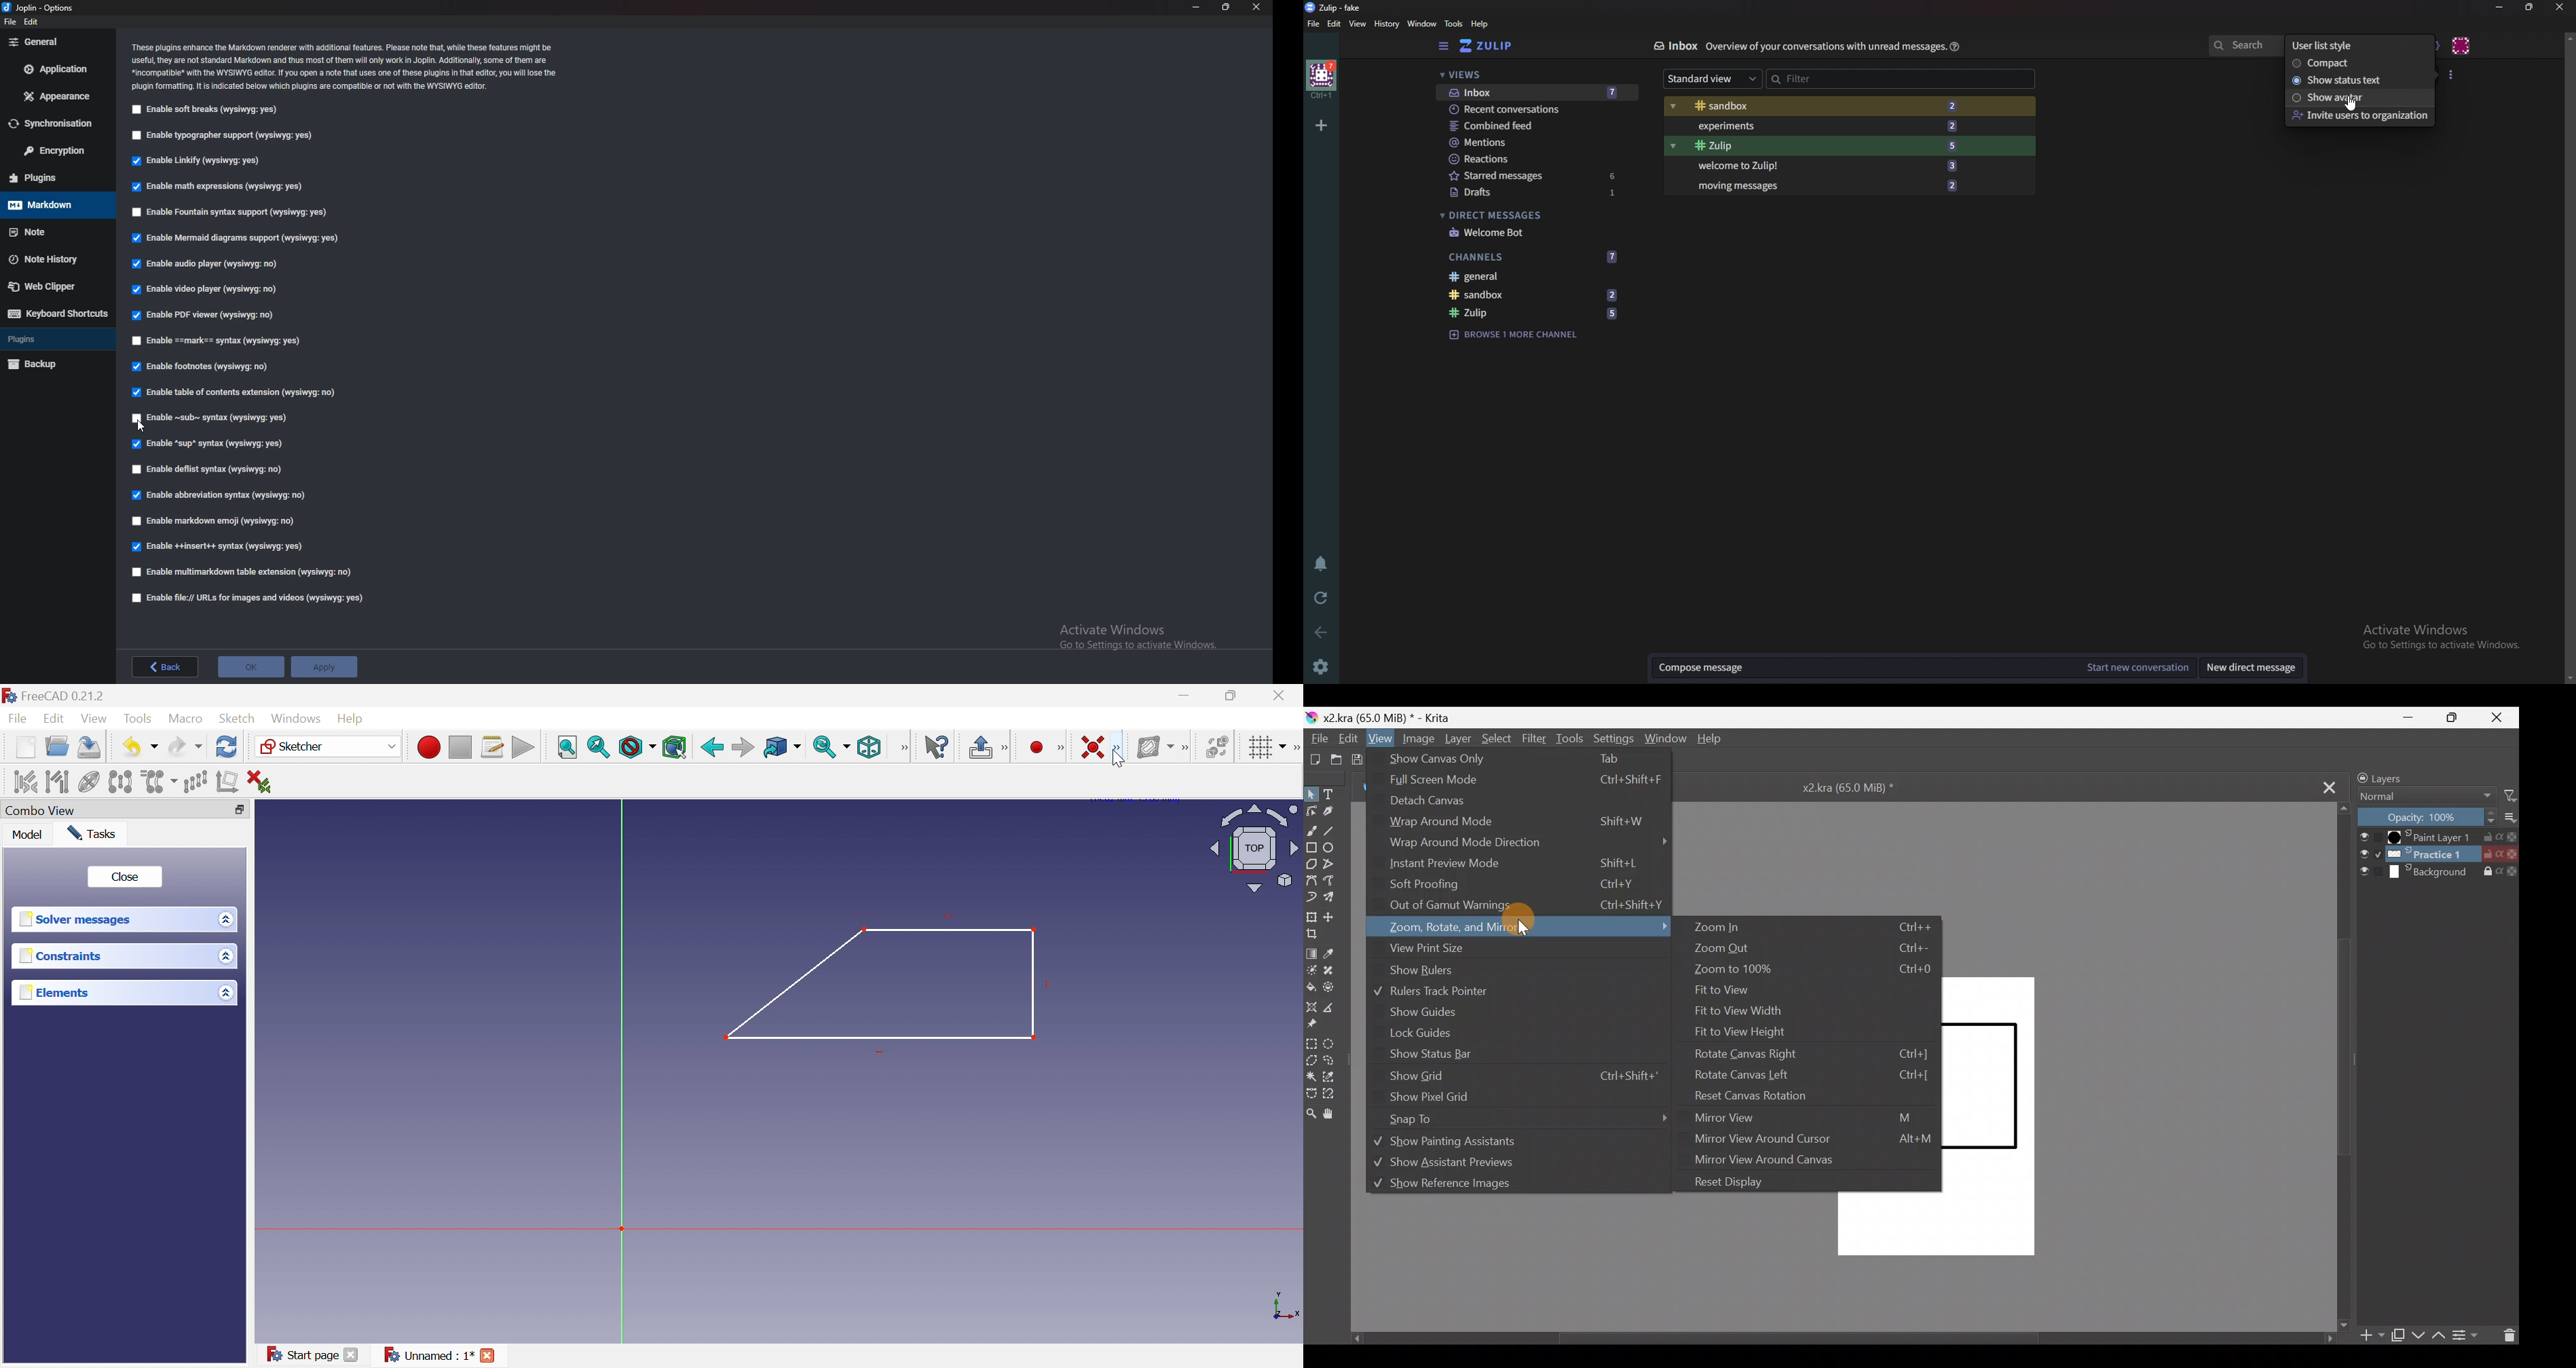 The height and width of the screenshot is (1372, 2576). I want to click on Maximise, so click(2457, 718).